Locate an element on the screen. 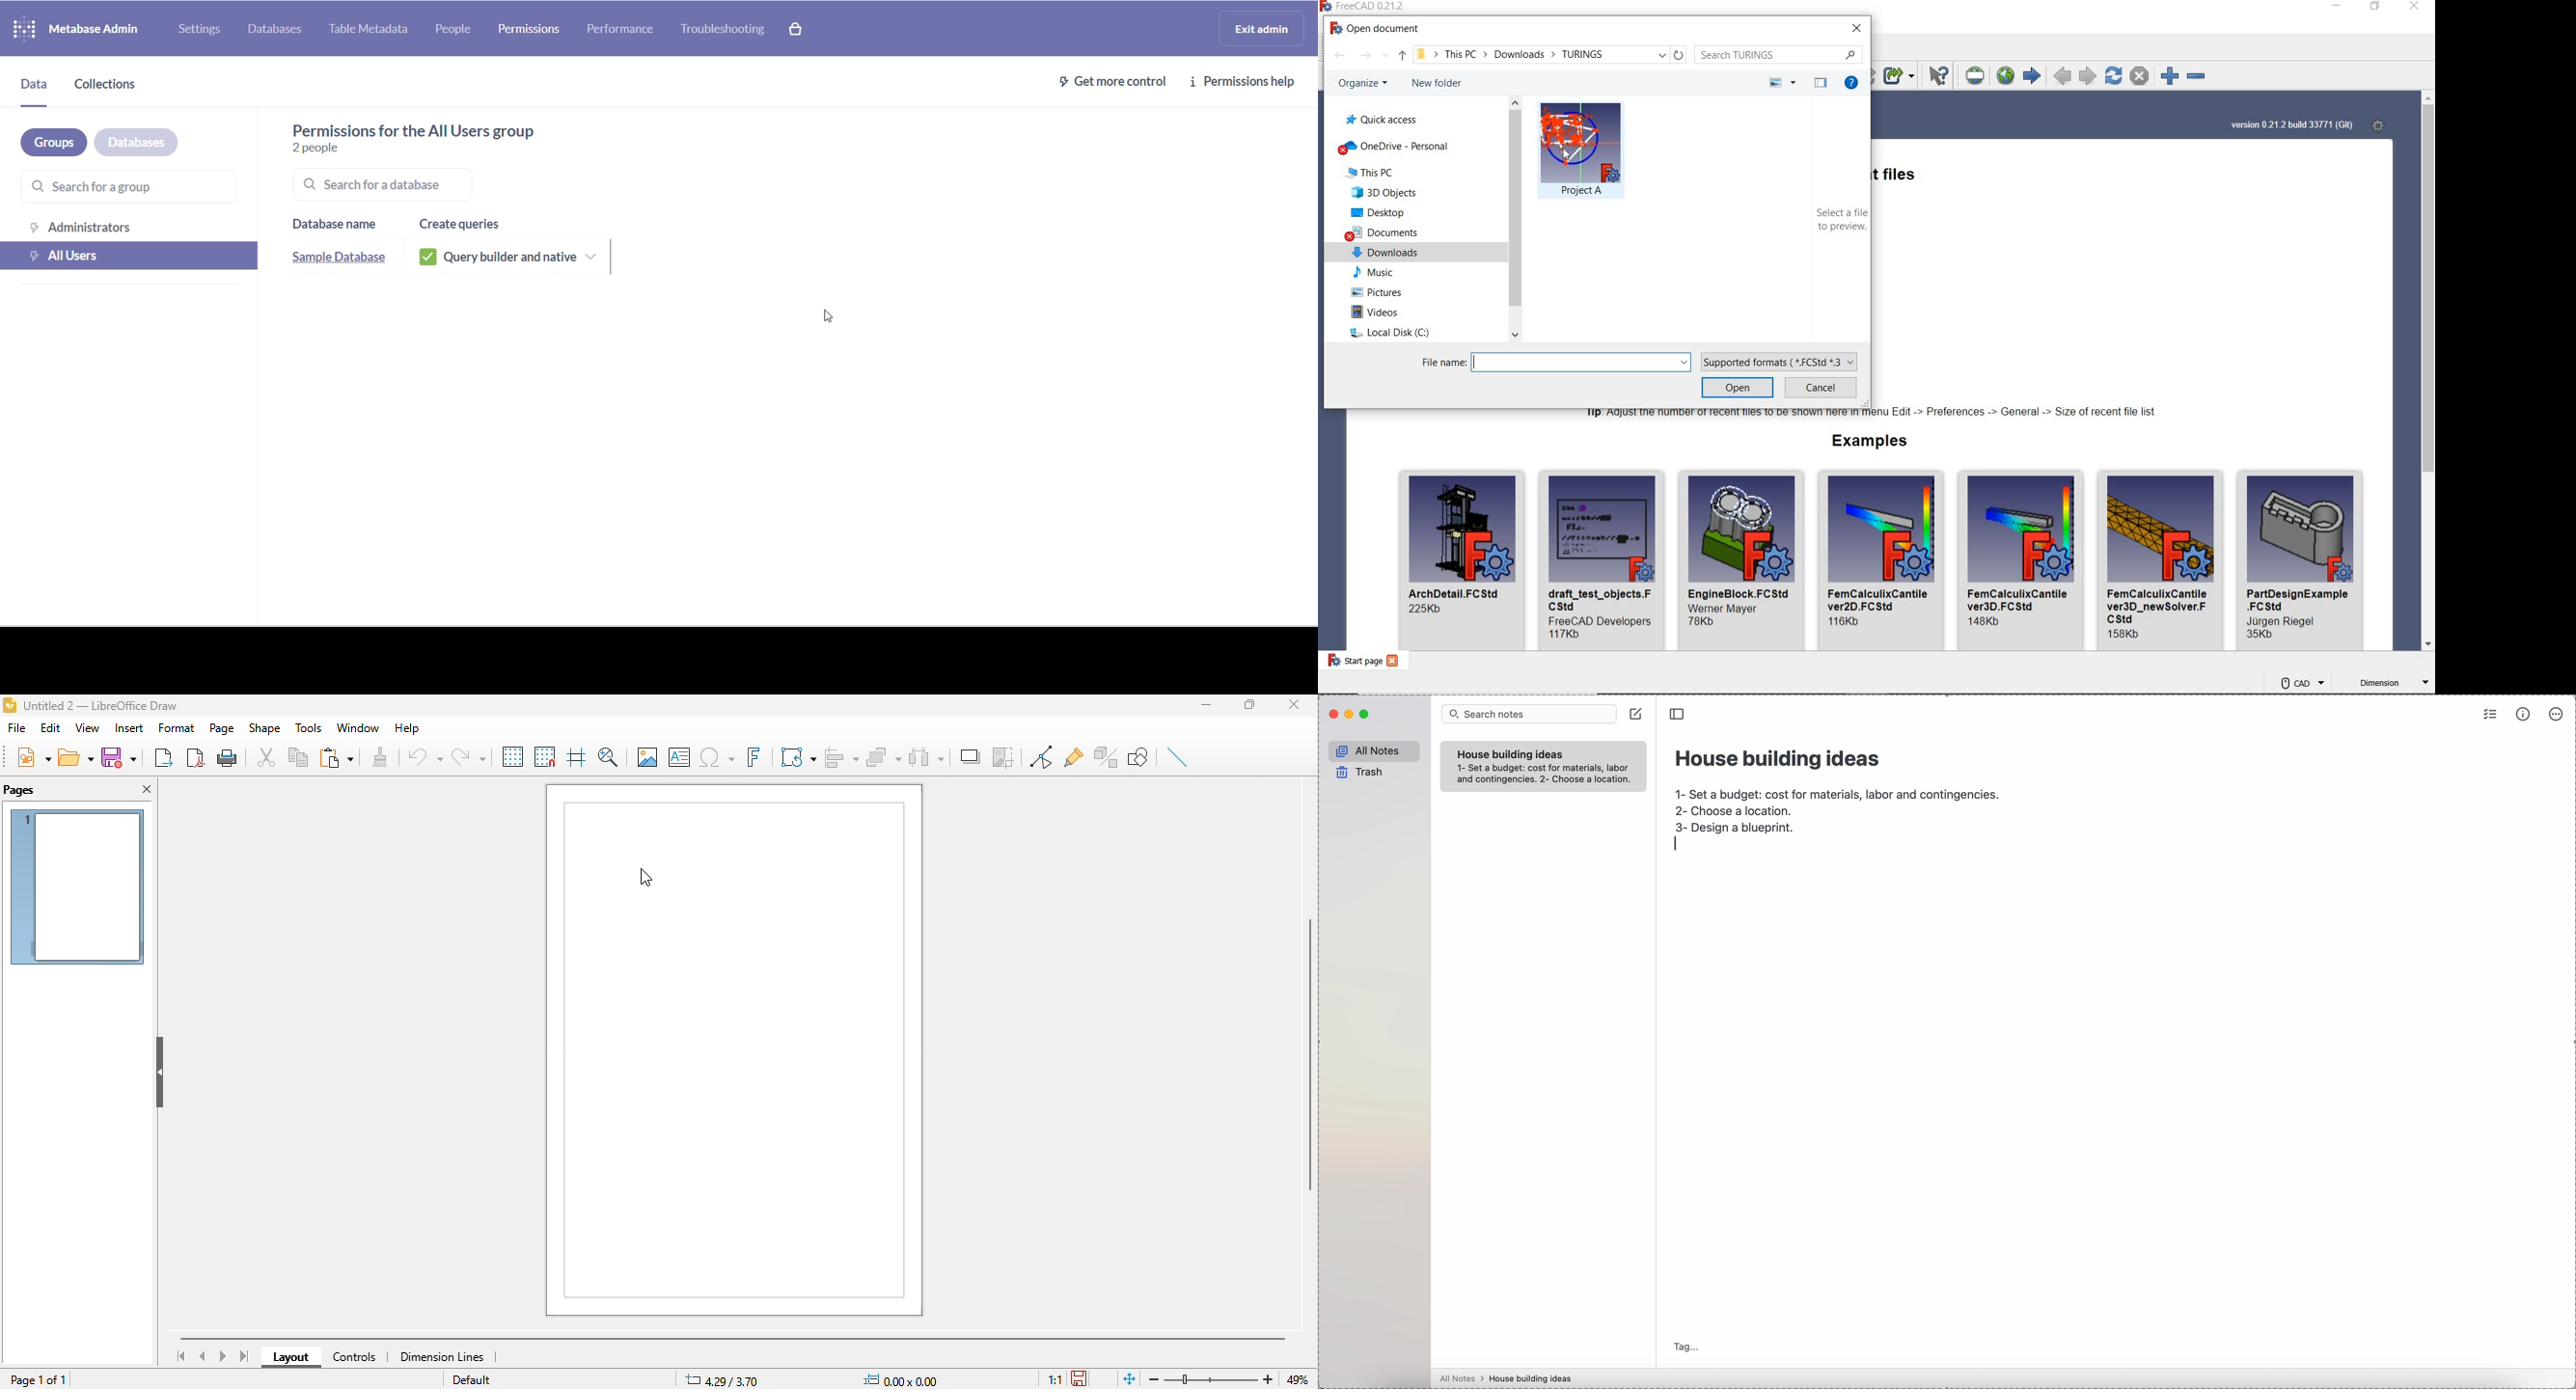 This screenshot has width=2576, height=1400. 1-set a budget:cost for material,labor and contingencies is located at coordinates (1836, 791).